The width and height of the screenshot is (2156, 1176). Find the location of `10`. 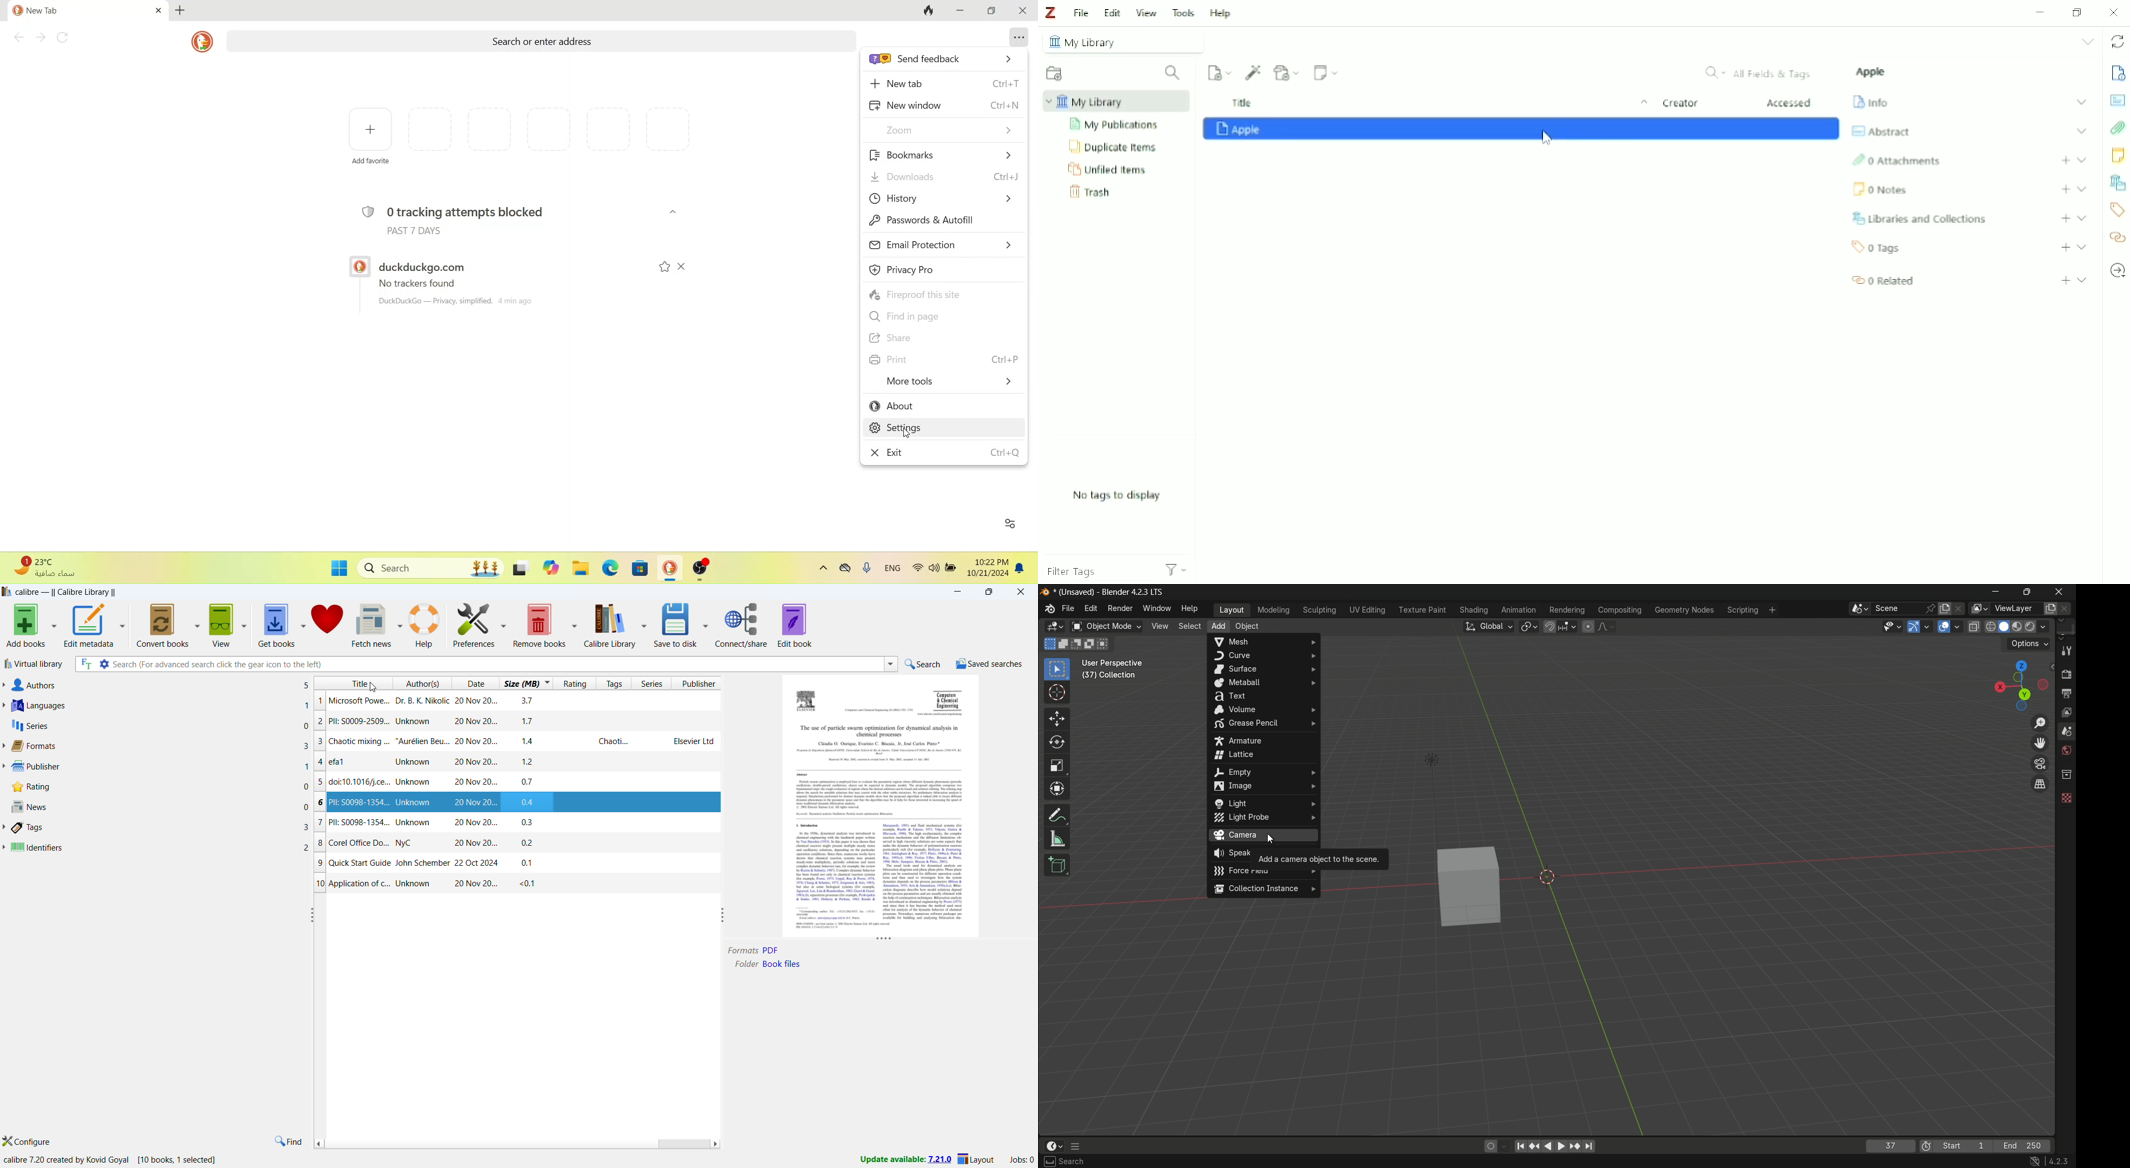

10 is located at coordinates (319, 884).